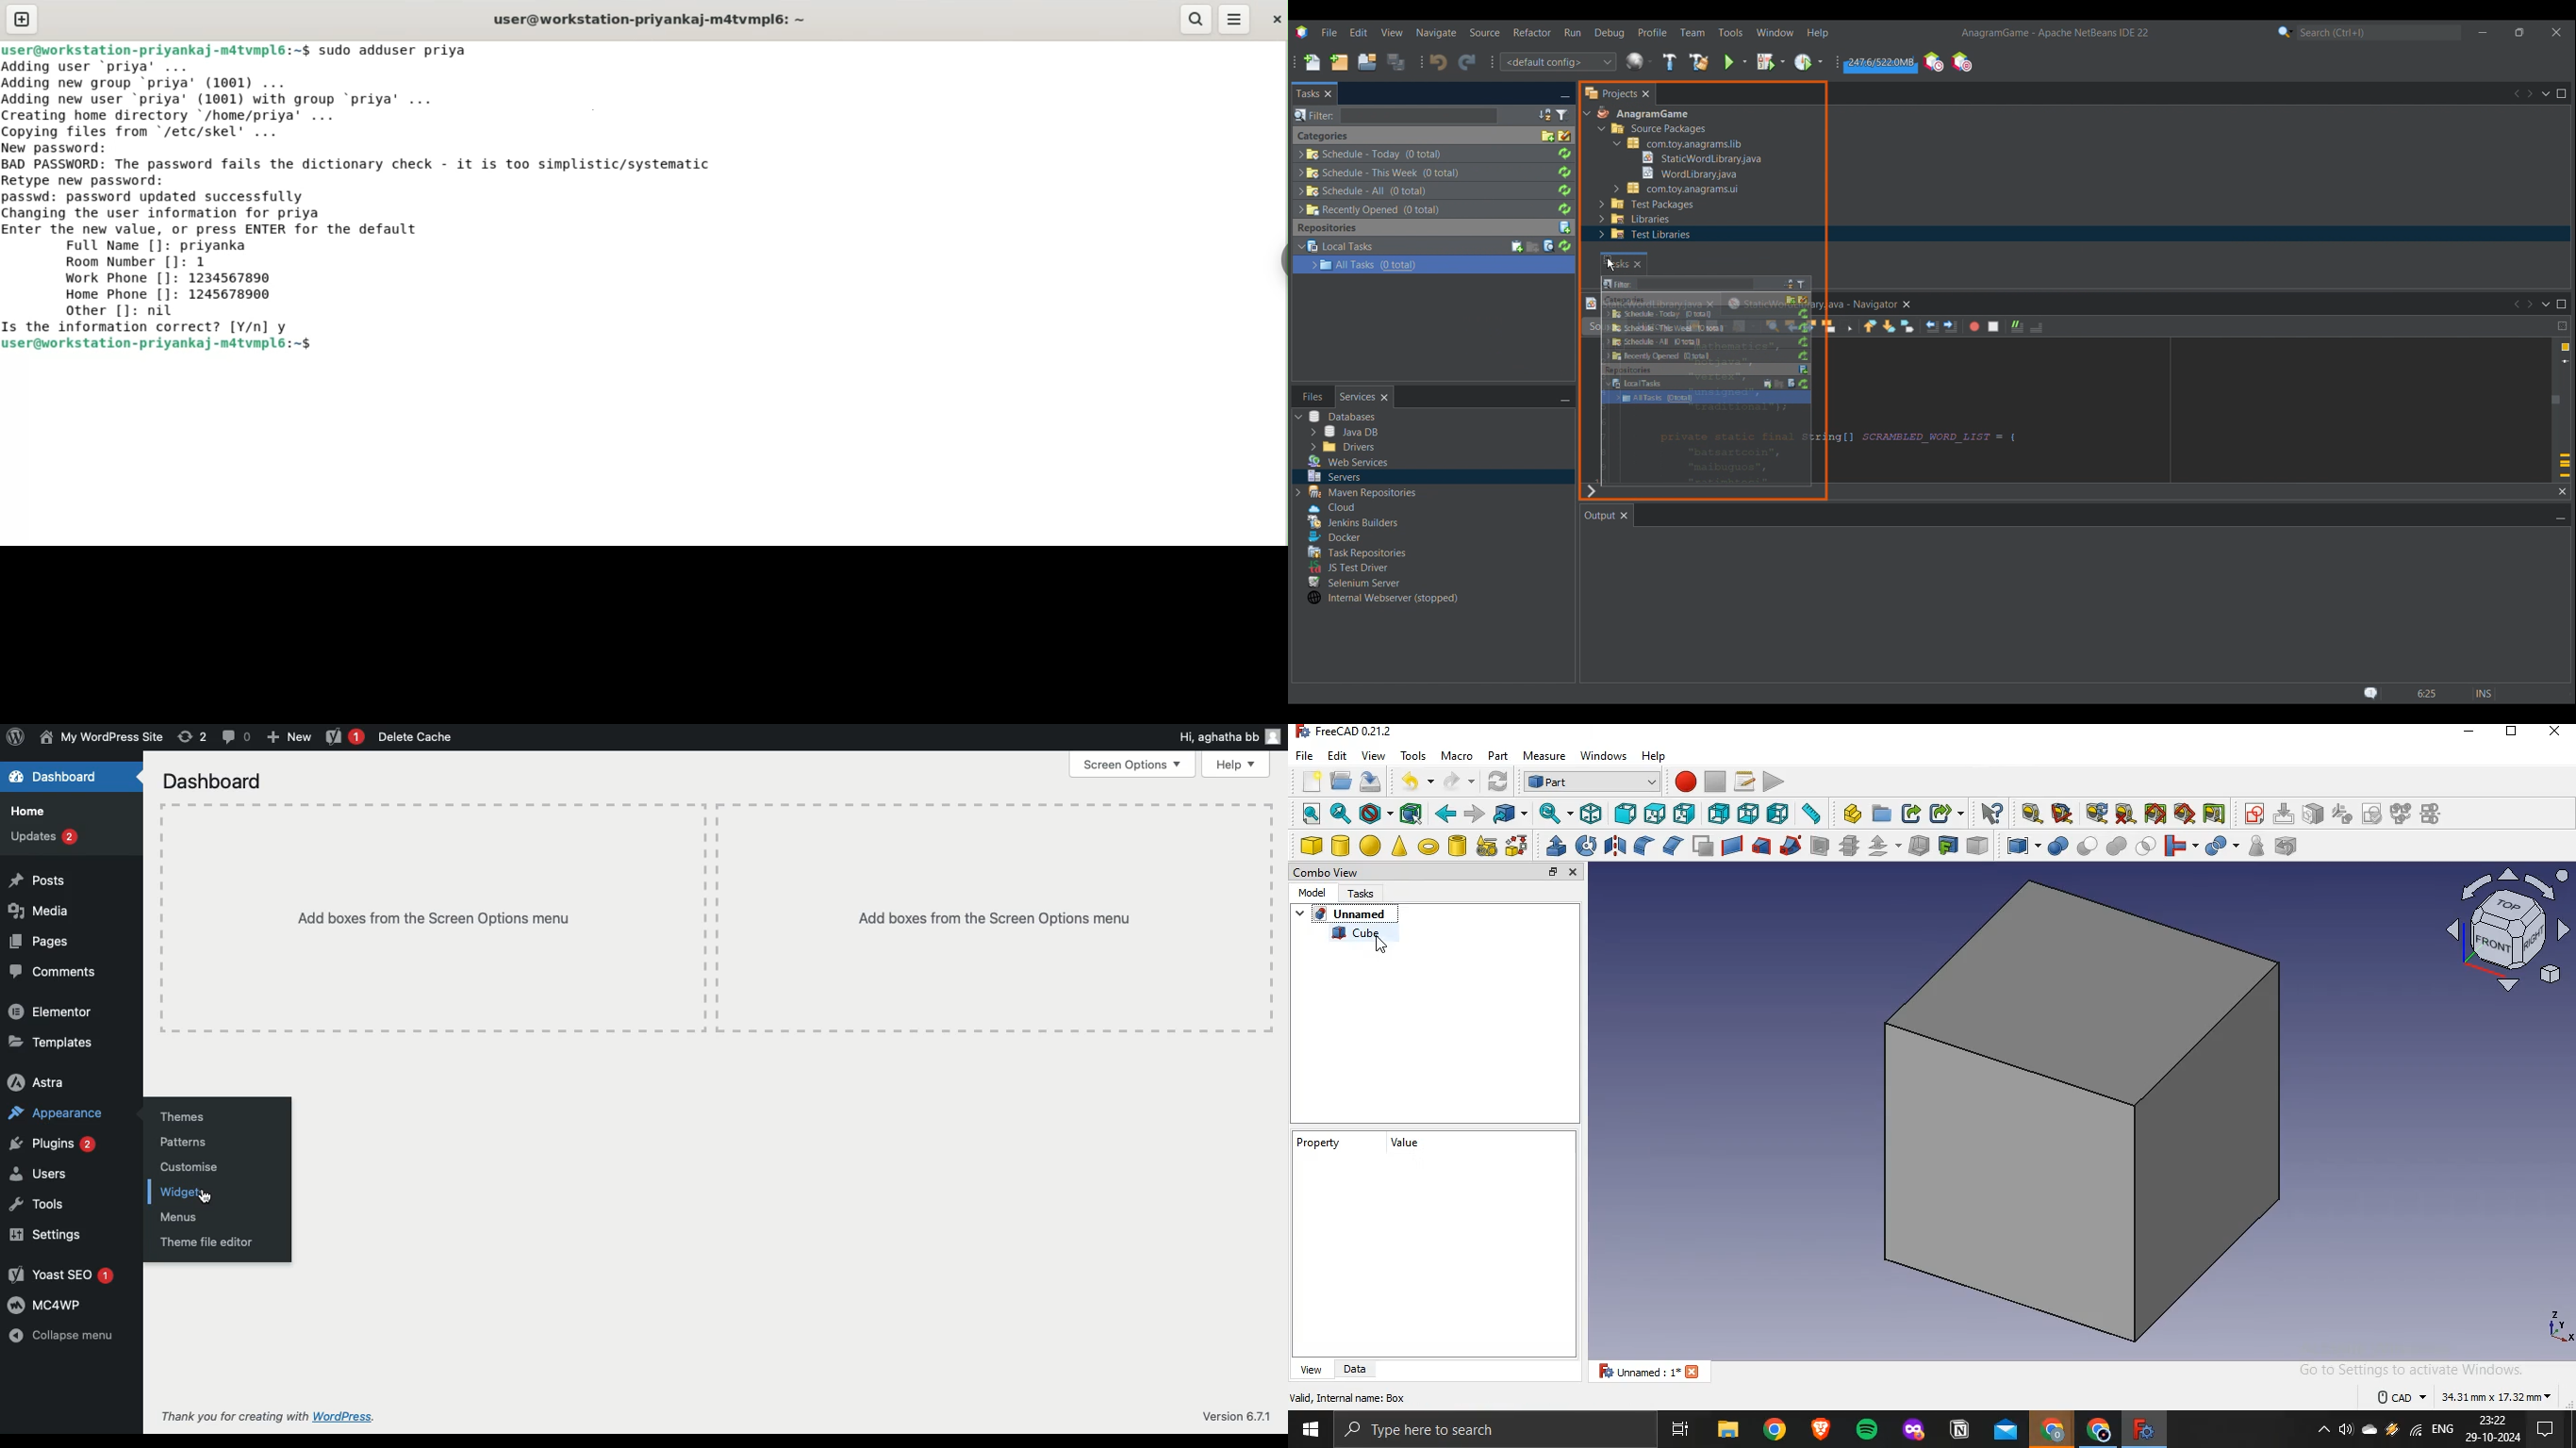 The width and height of the screenshot is (2576, 1456). What do you see at coordinates (1775, 781) in the screenshot?
I see `execute macro recording` at bounding box center [1775, 781].